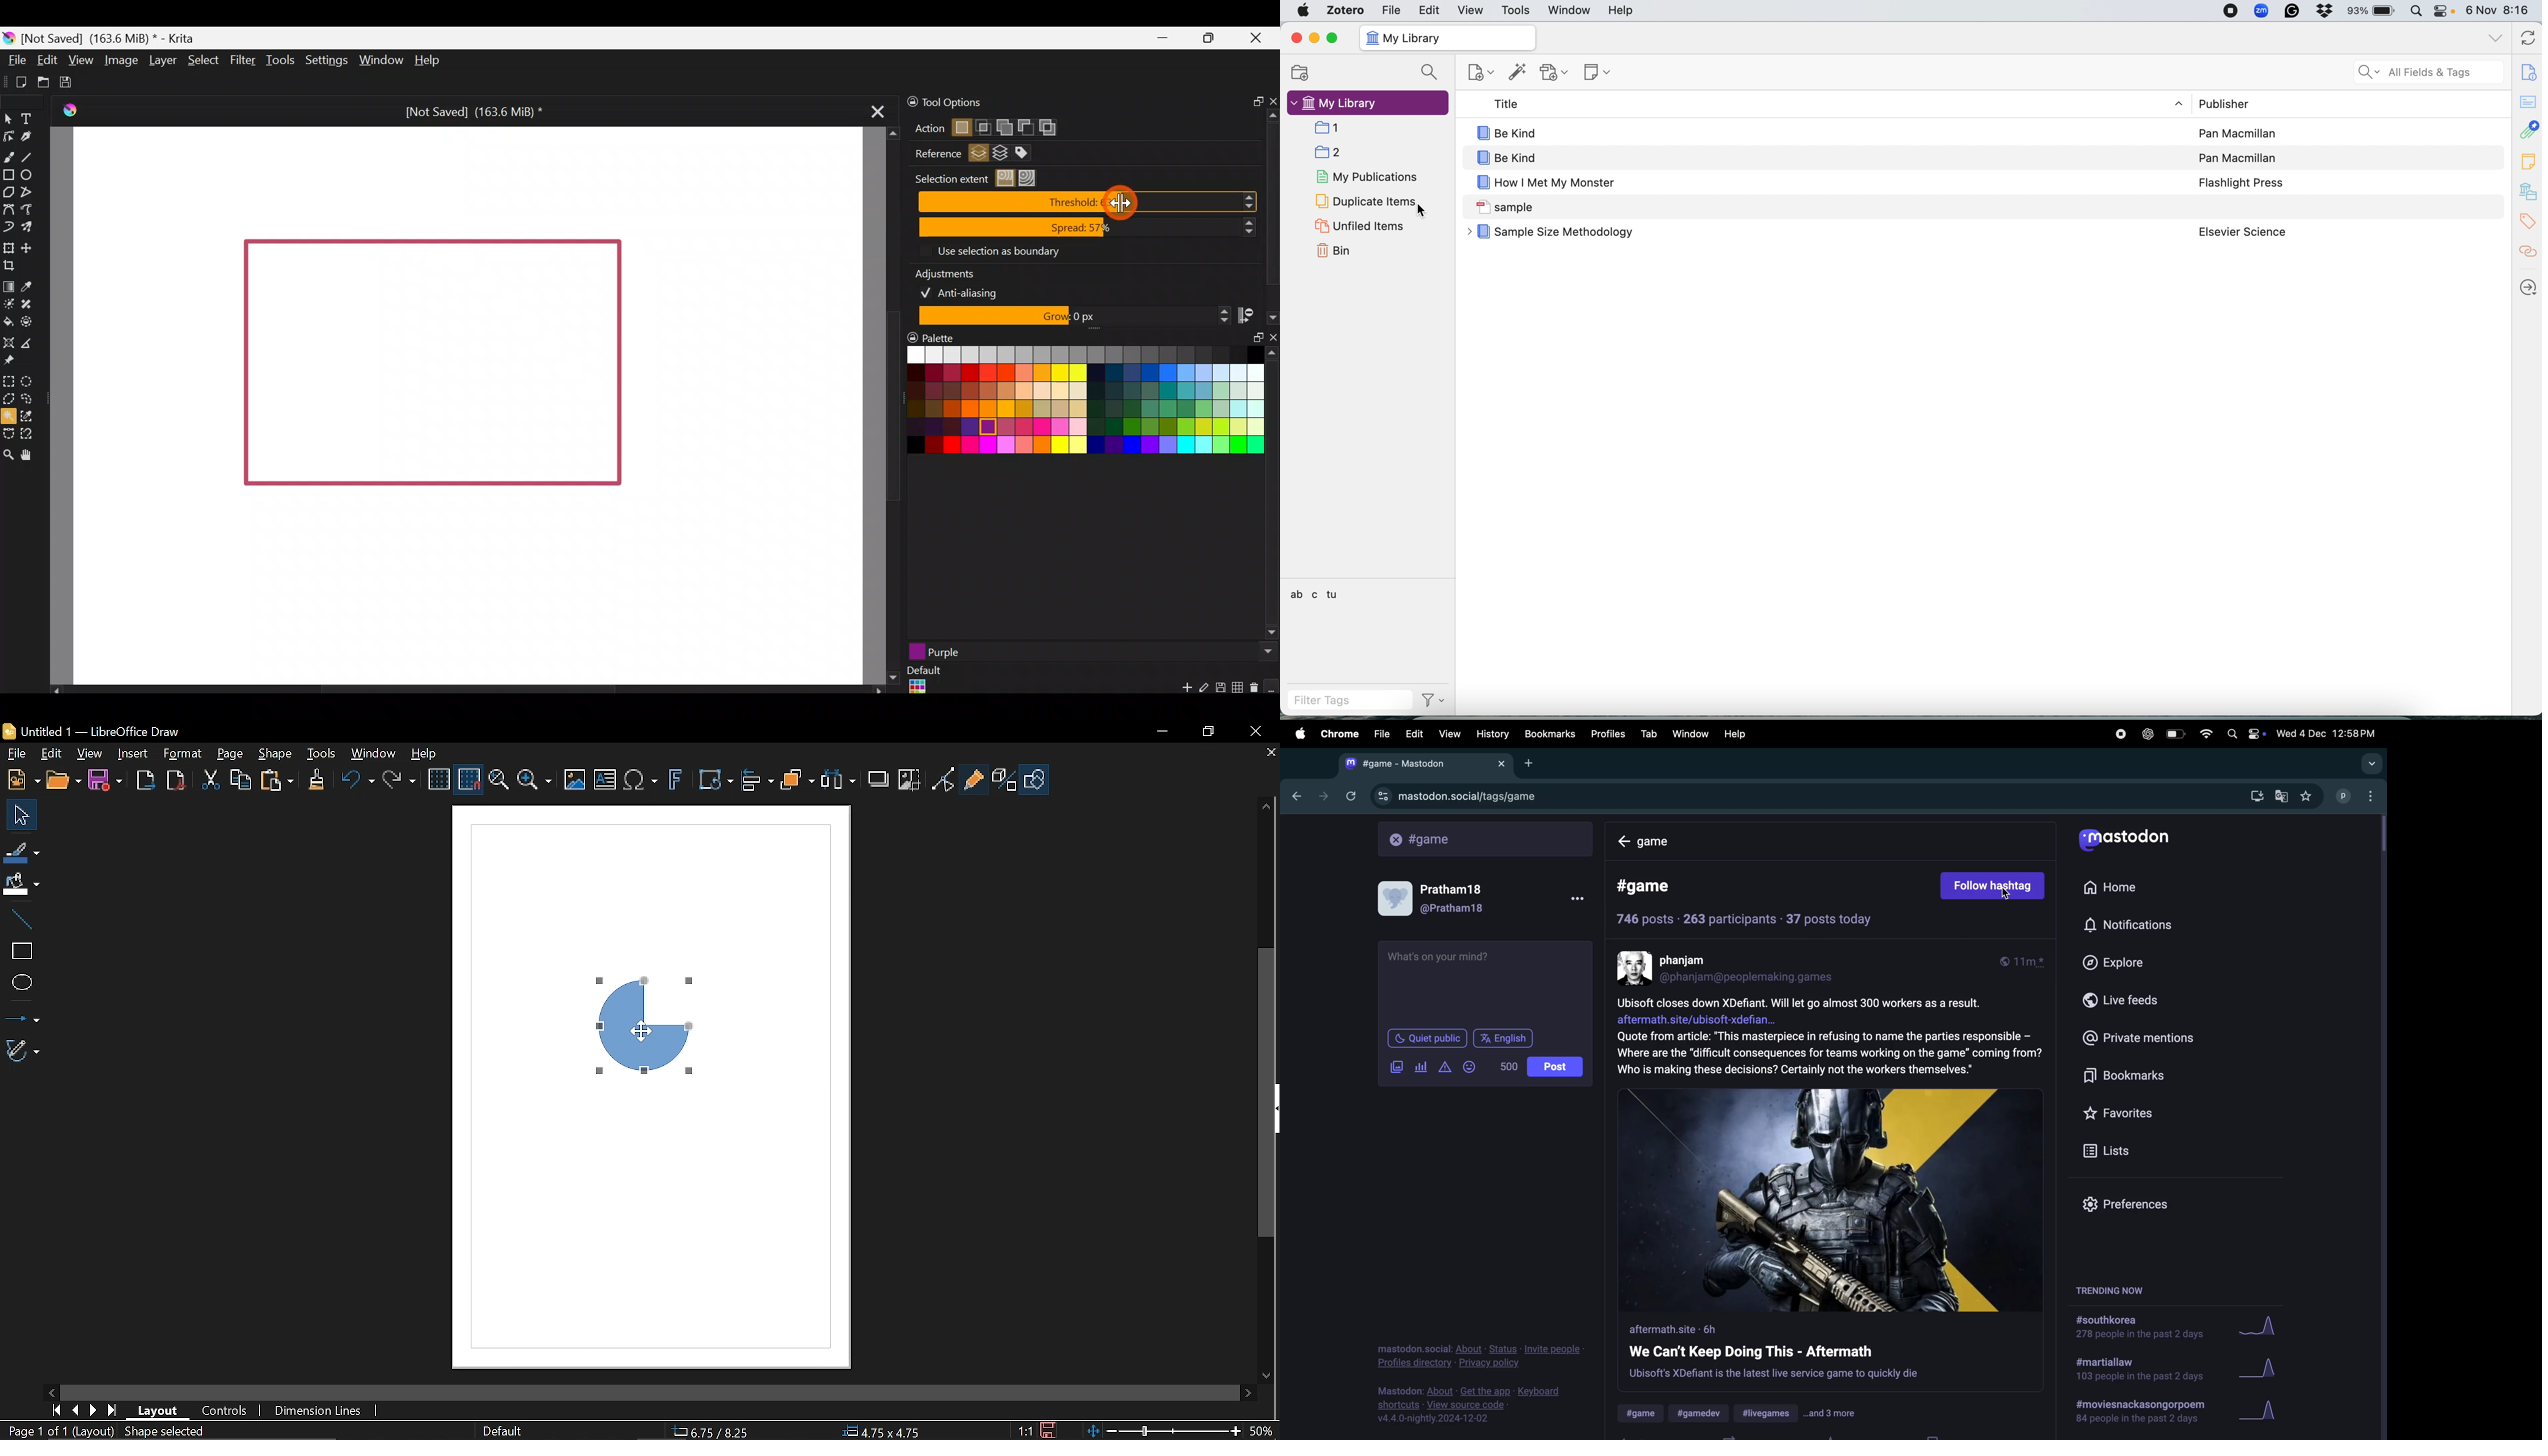 Image resolution: width=2548 pixels, height=1456 pixels. Describe the element at coordinates (1837, 918) in the screenshot. I see `` at that location.